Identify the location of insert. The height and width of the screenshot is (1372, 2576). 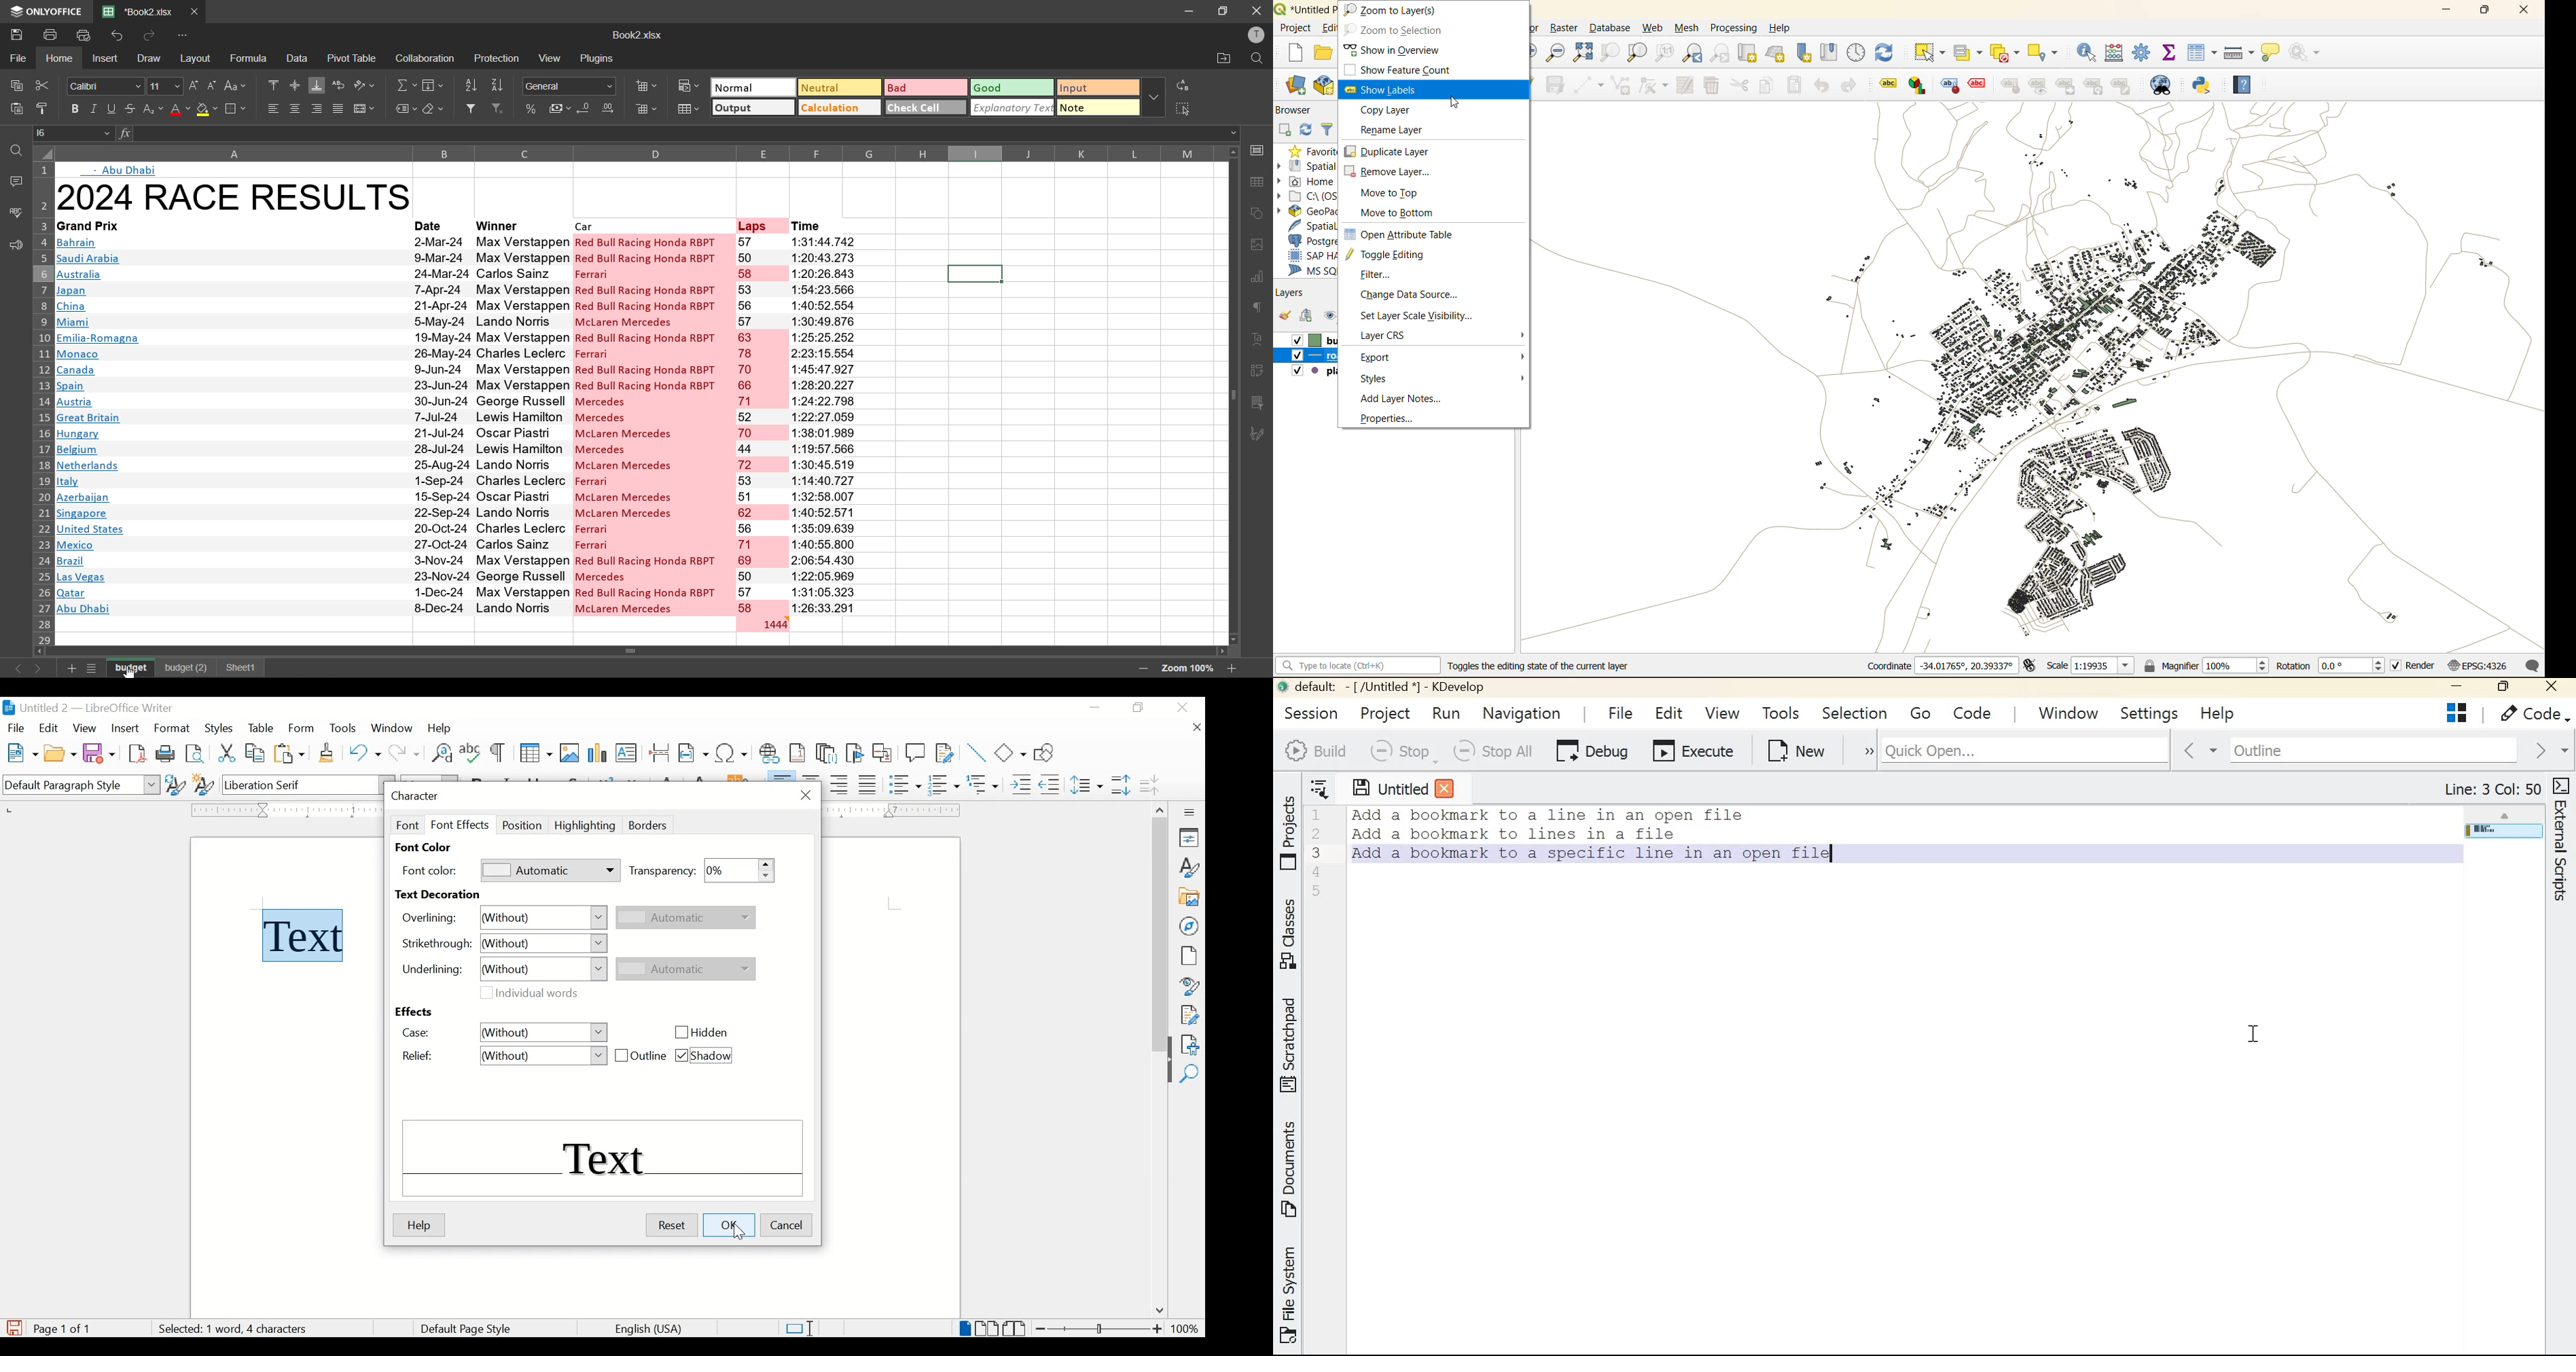
(124, 728).